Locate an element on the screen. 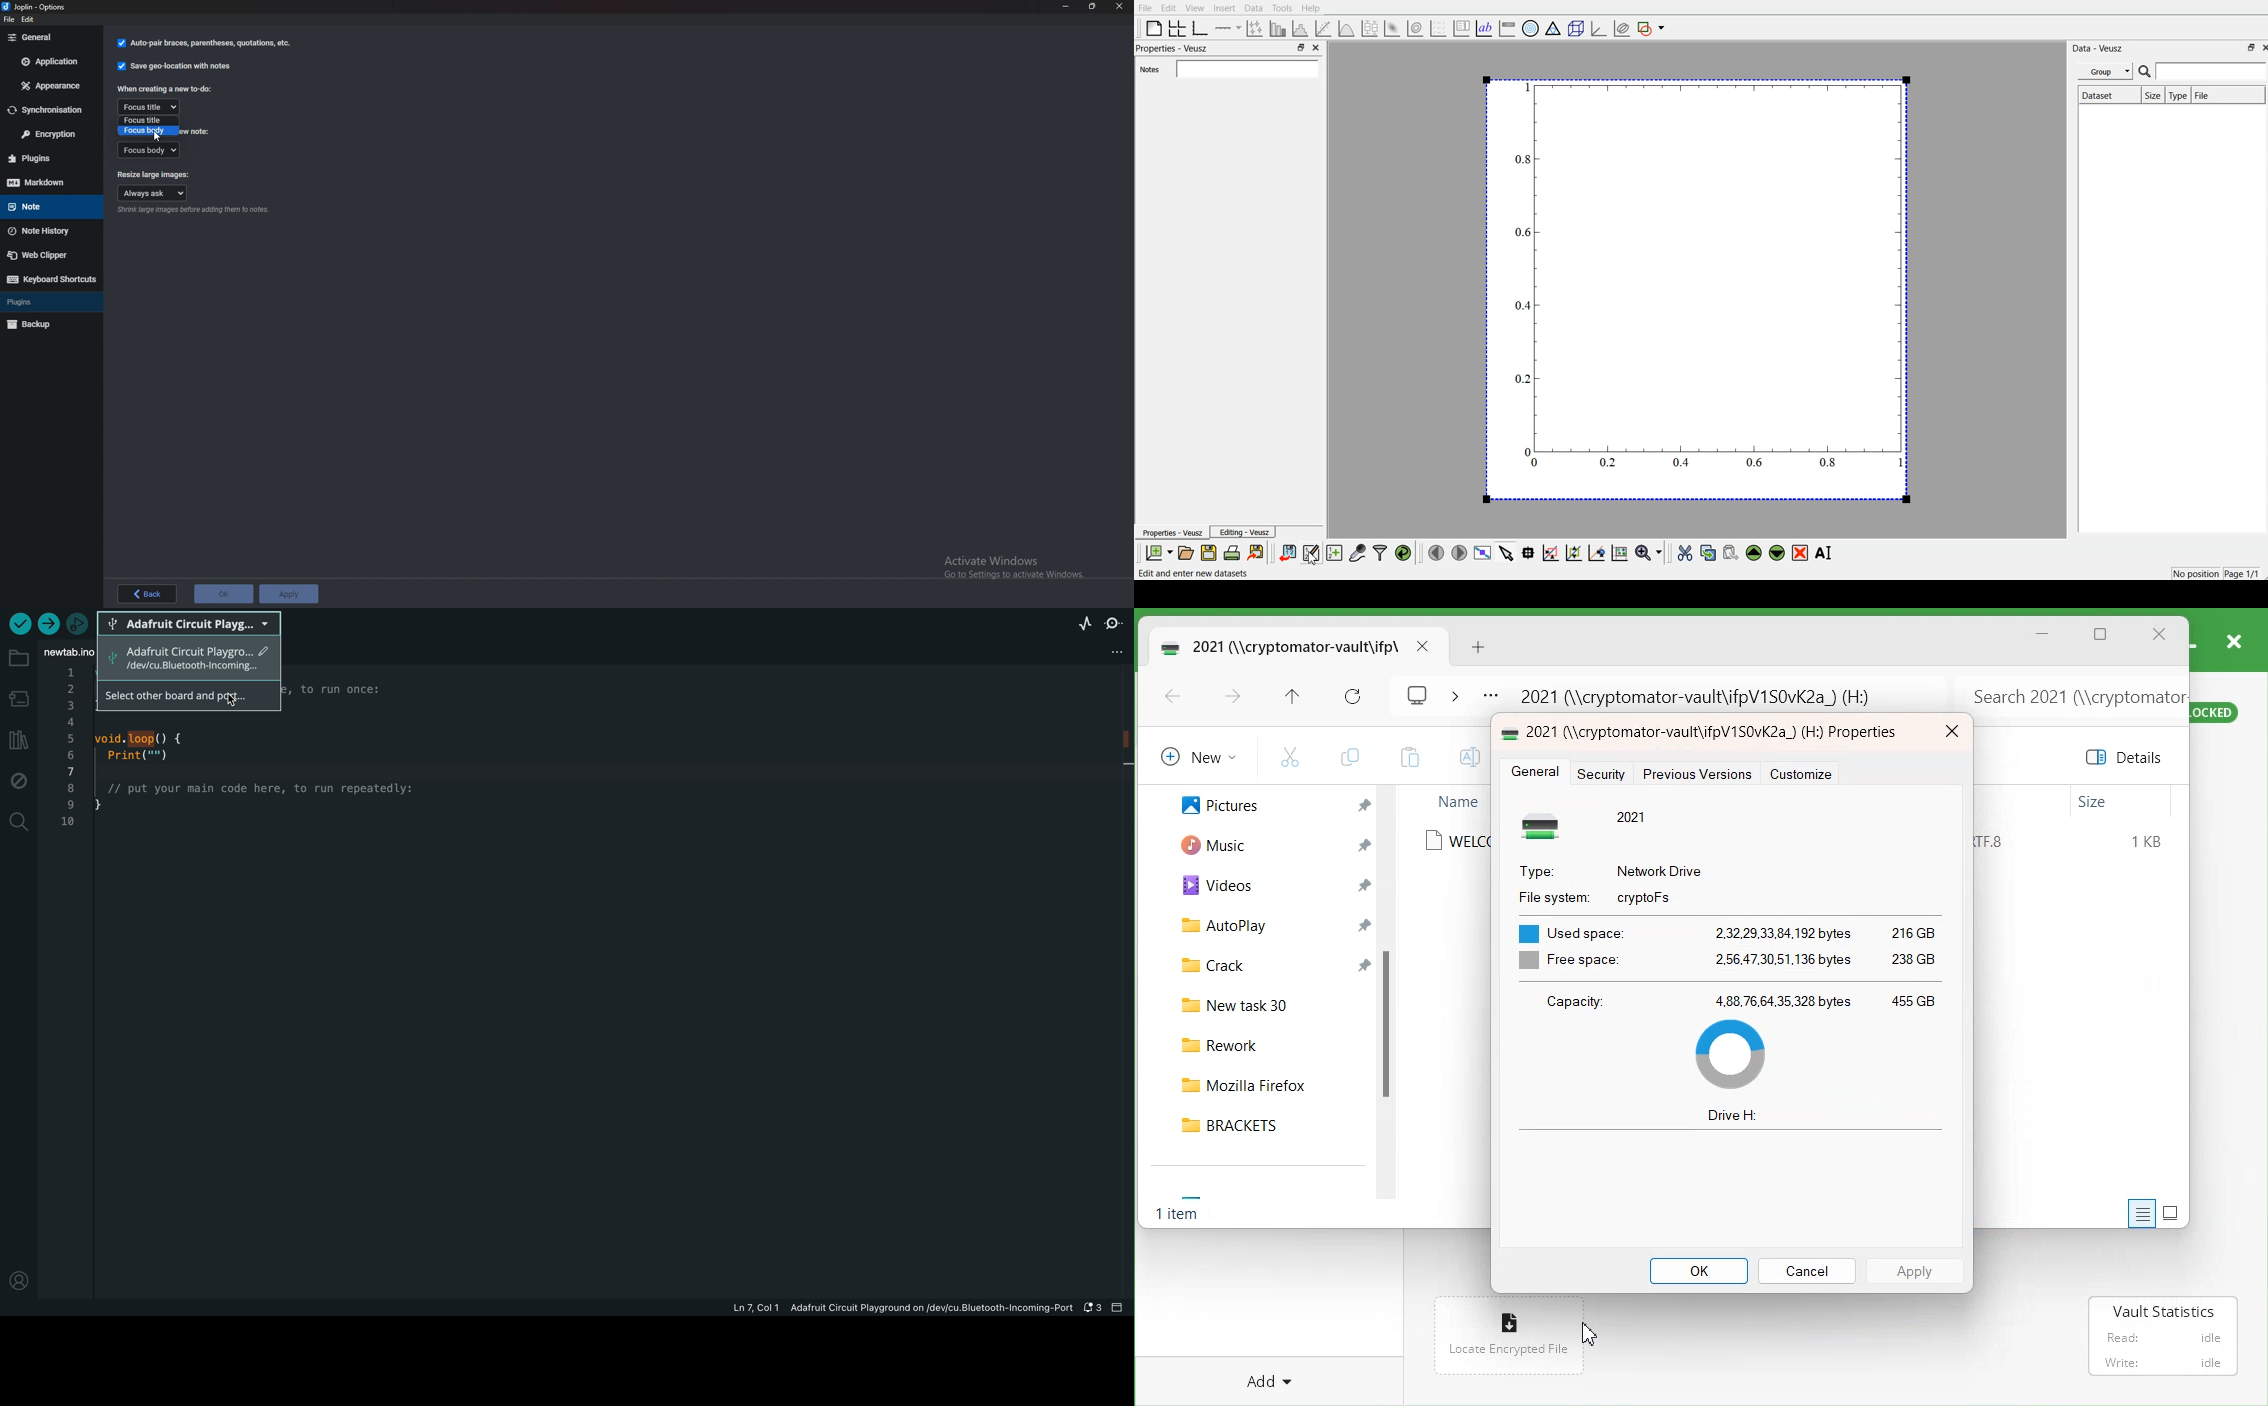  Note history is located at coordinates (50, 232).